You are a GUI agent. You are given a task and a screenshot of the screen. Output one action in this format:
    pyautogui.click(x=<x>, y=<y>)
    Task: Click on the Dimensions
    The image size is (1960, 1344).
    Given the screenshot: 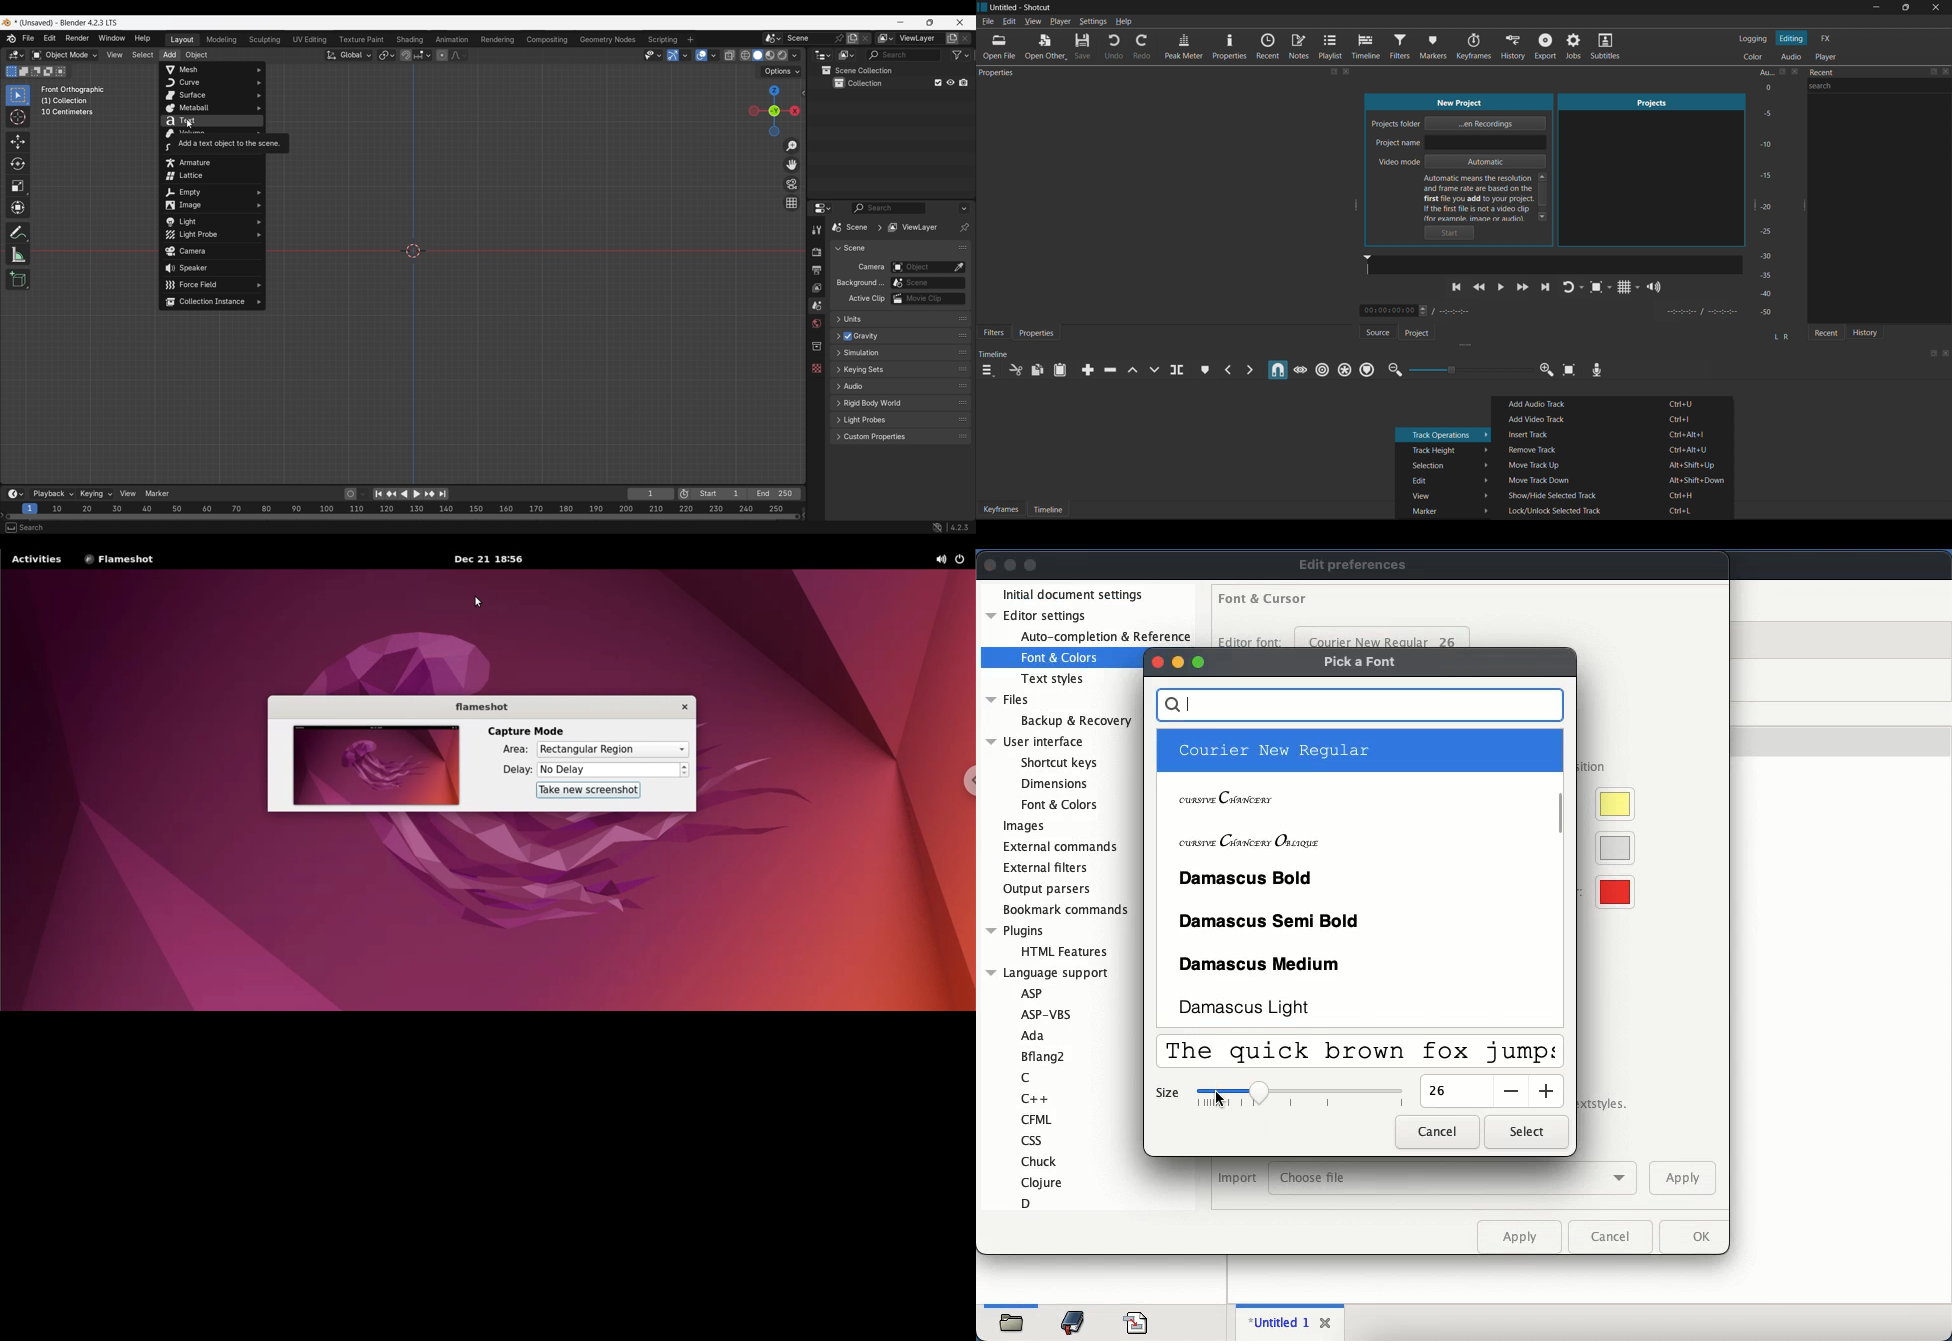 What is the action you would take?
    pyautogui.click(x=1055, y=784)
    